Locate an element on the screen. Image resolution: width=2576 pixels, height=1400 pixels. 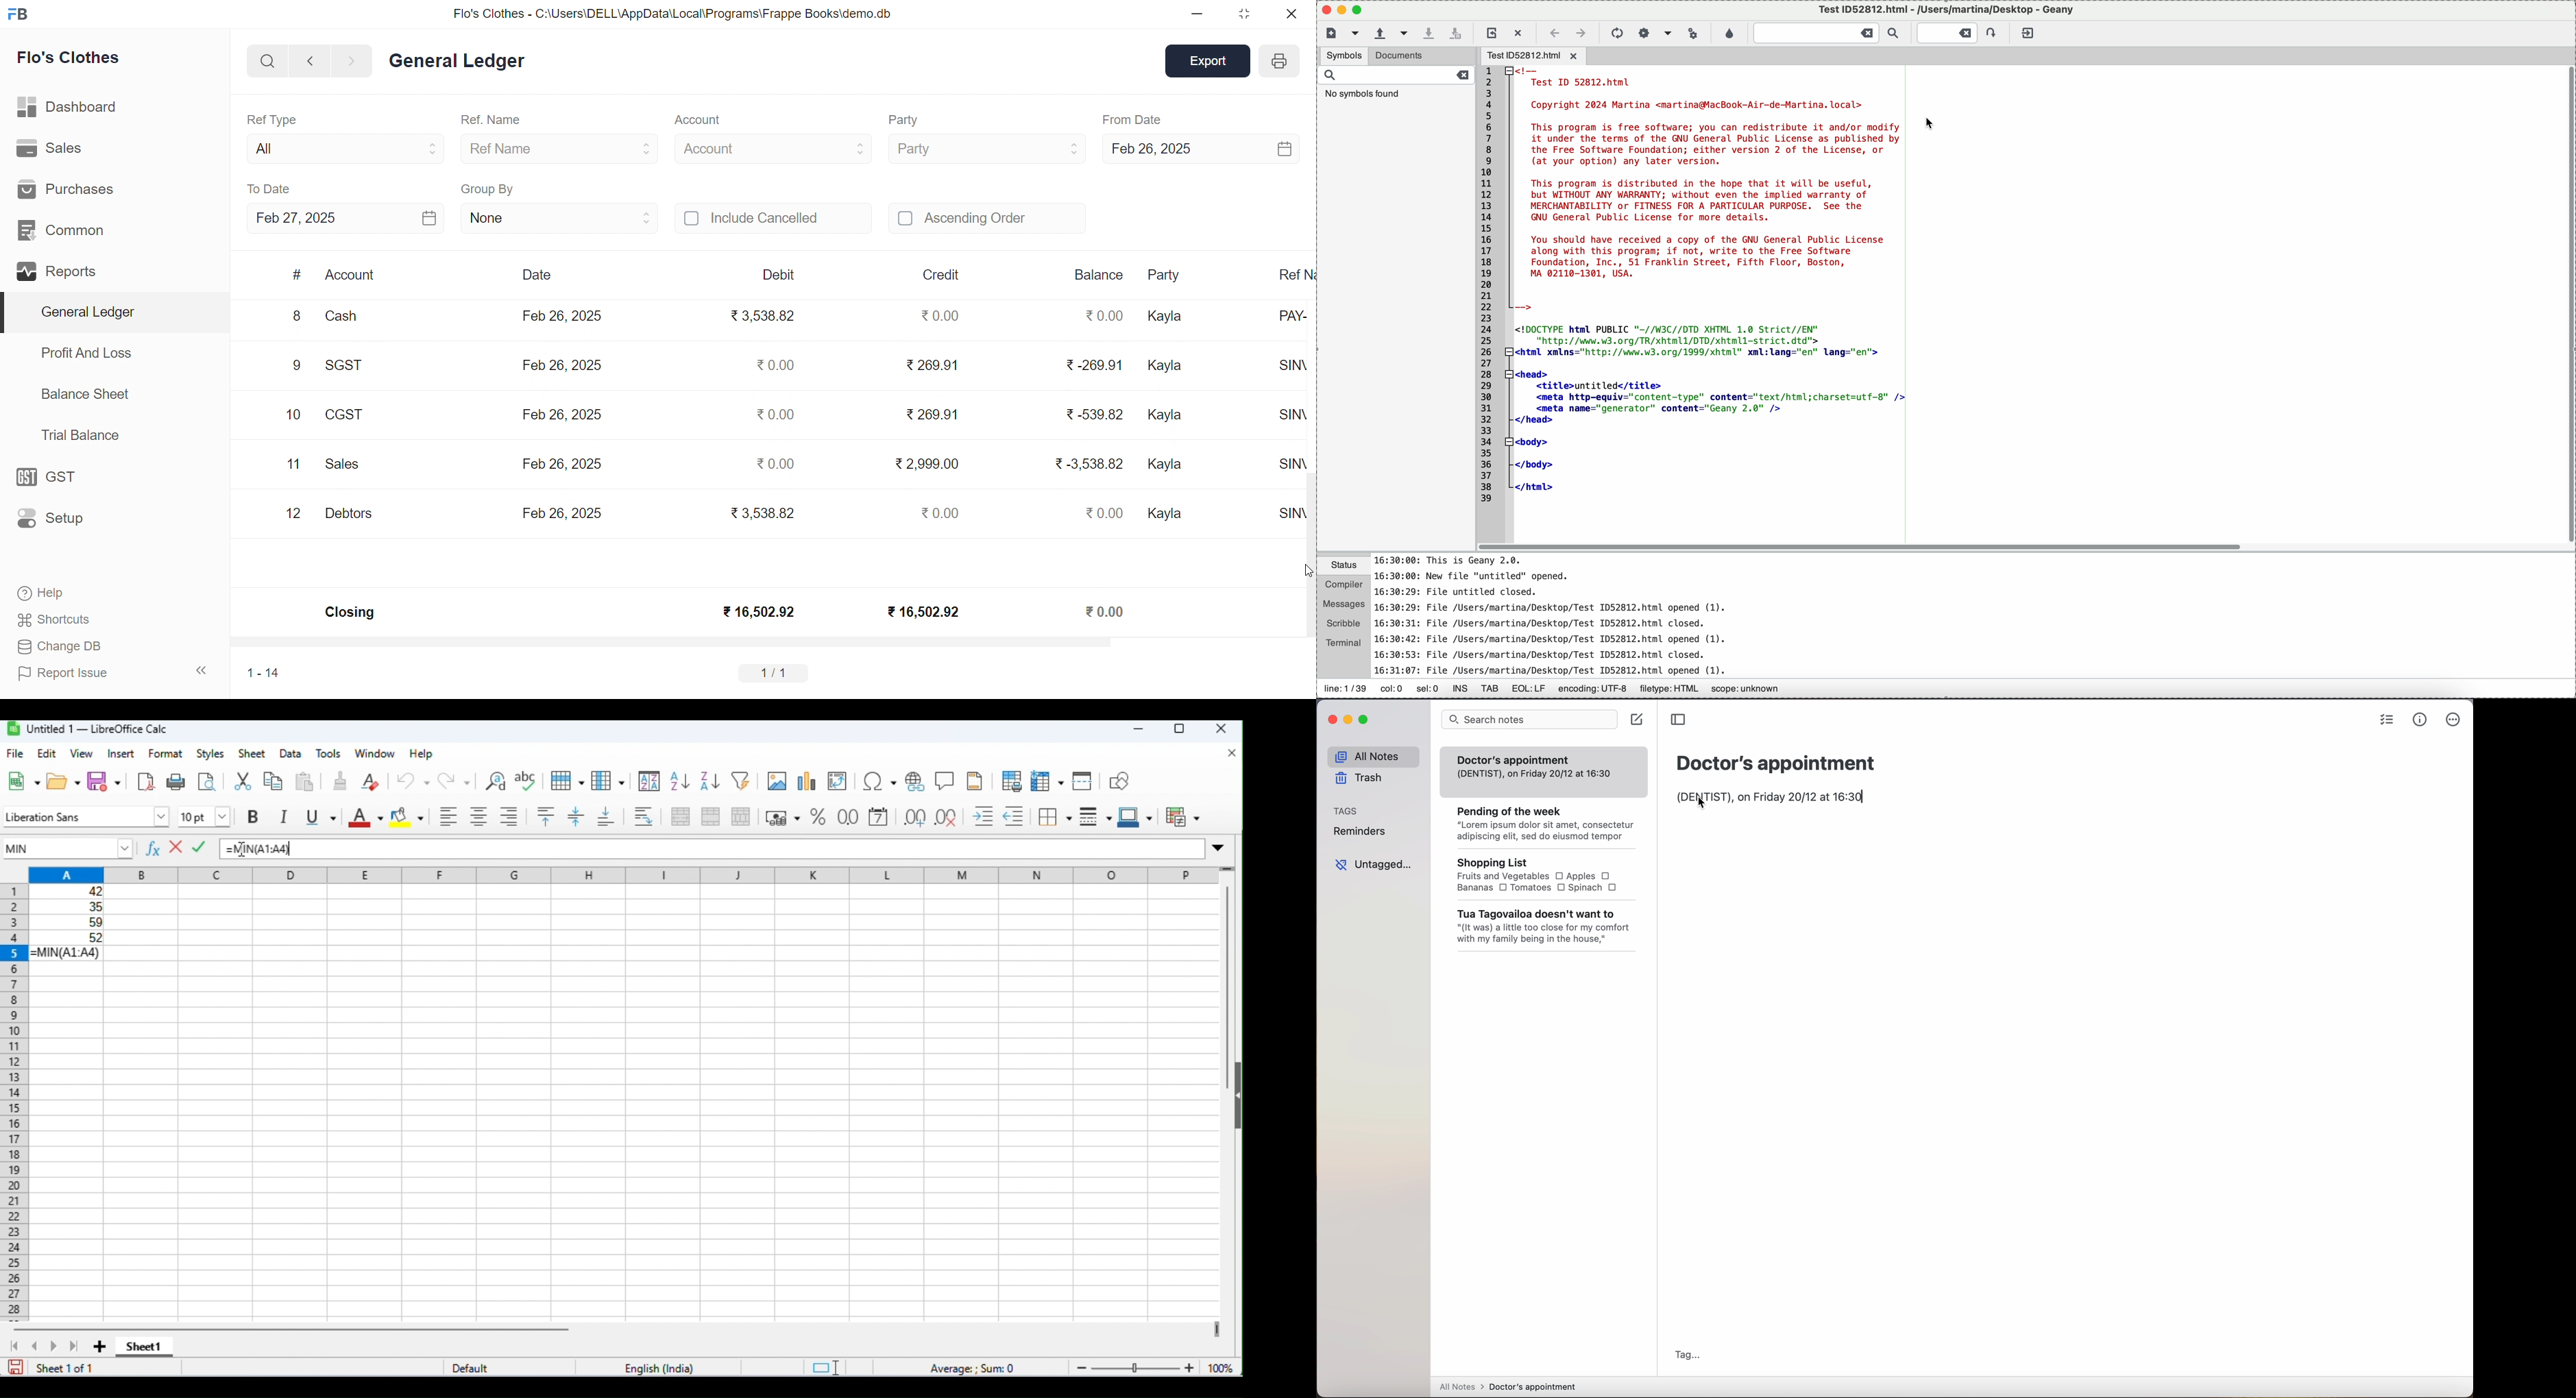
From Date is located at coordinates (1132, 119).